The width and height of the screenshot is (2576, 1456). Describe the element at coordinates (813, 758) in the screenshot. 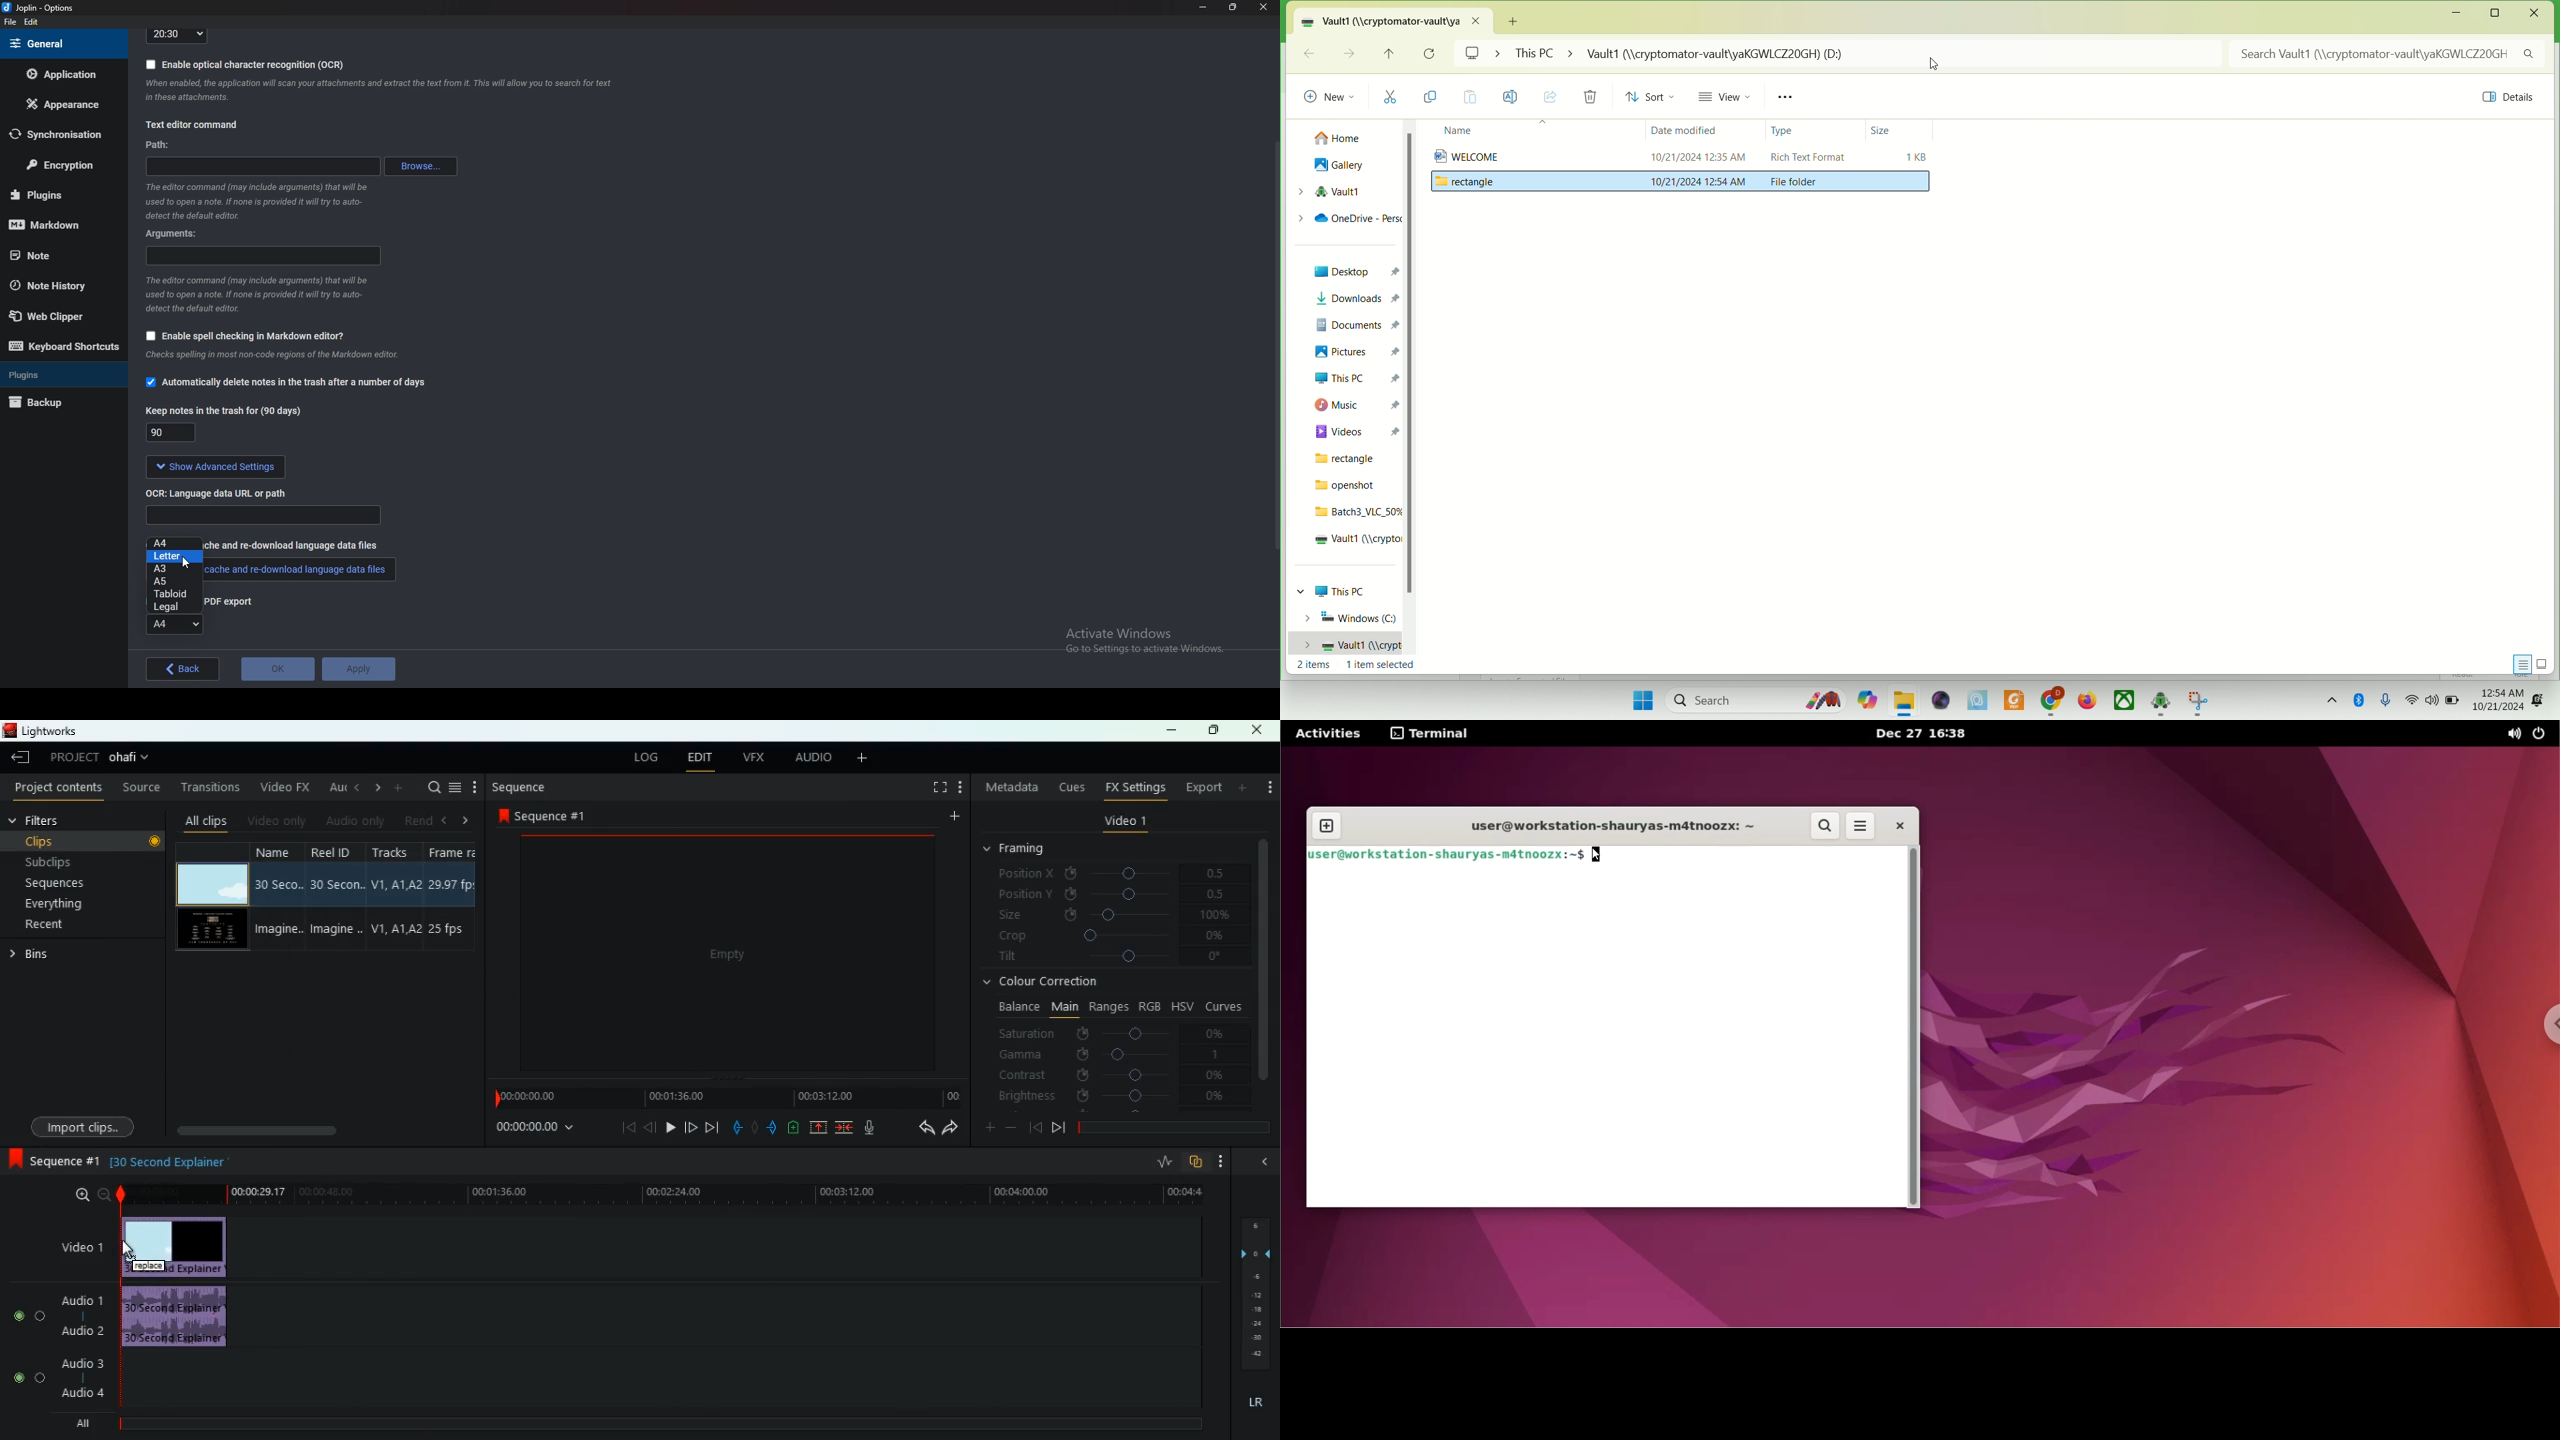

I see `audio` at that location.